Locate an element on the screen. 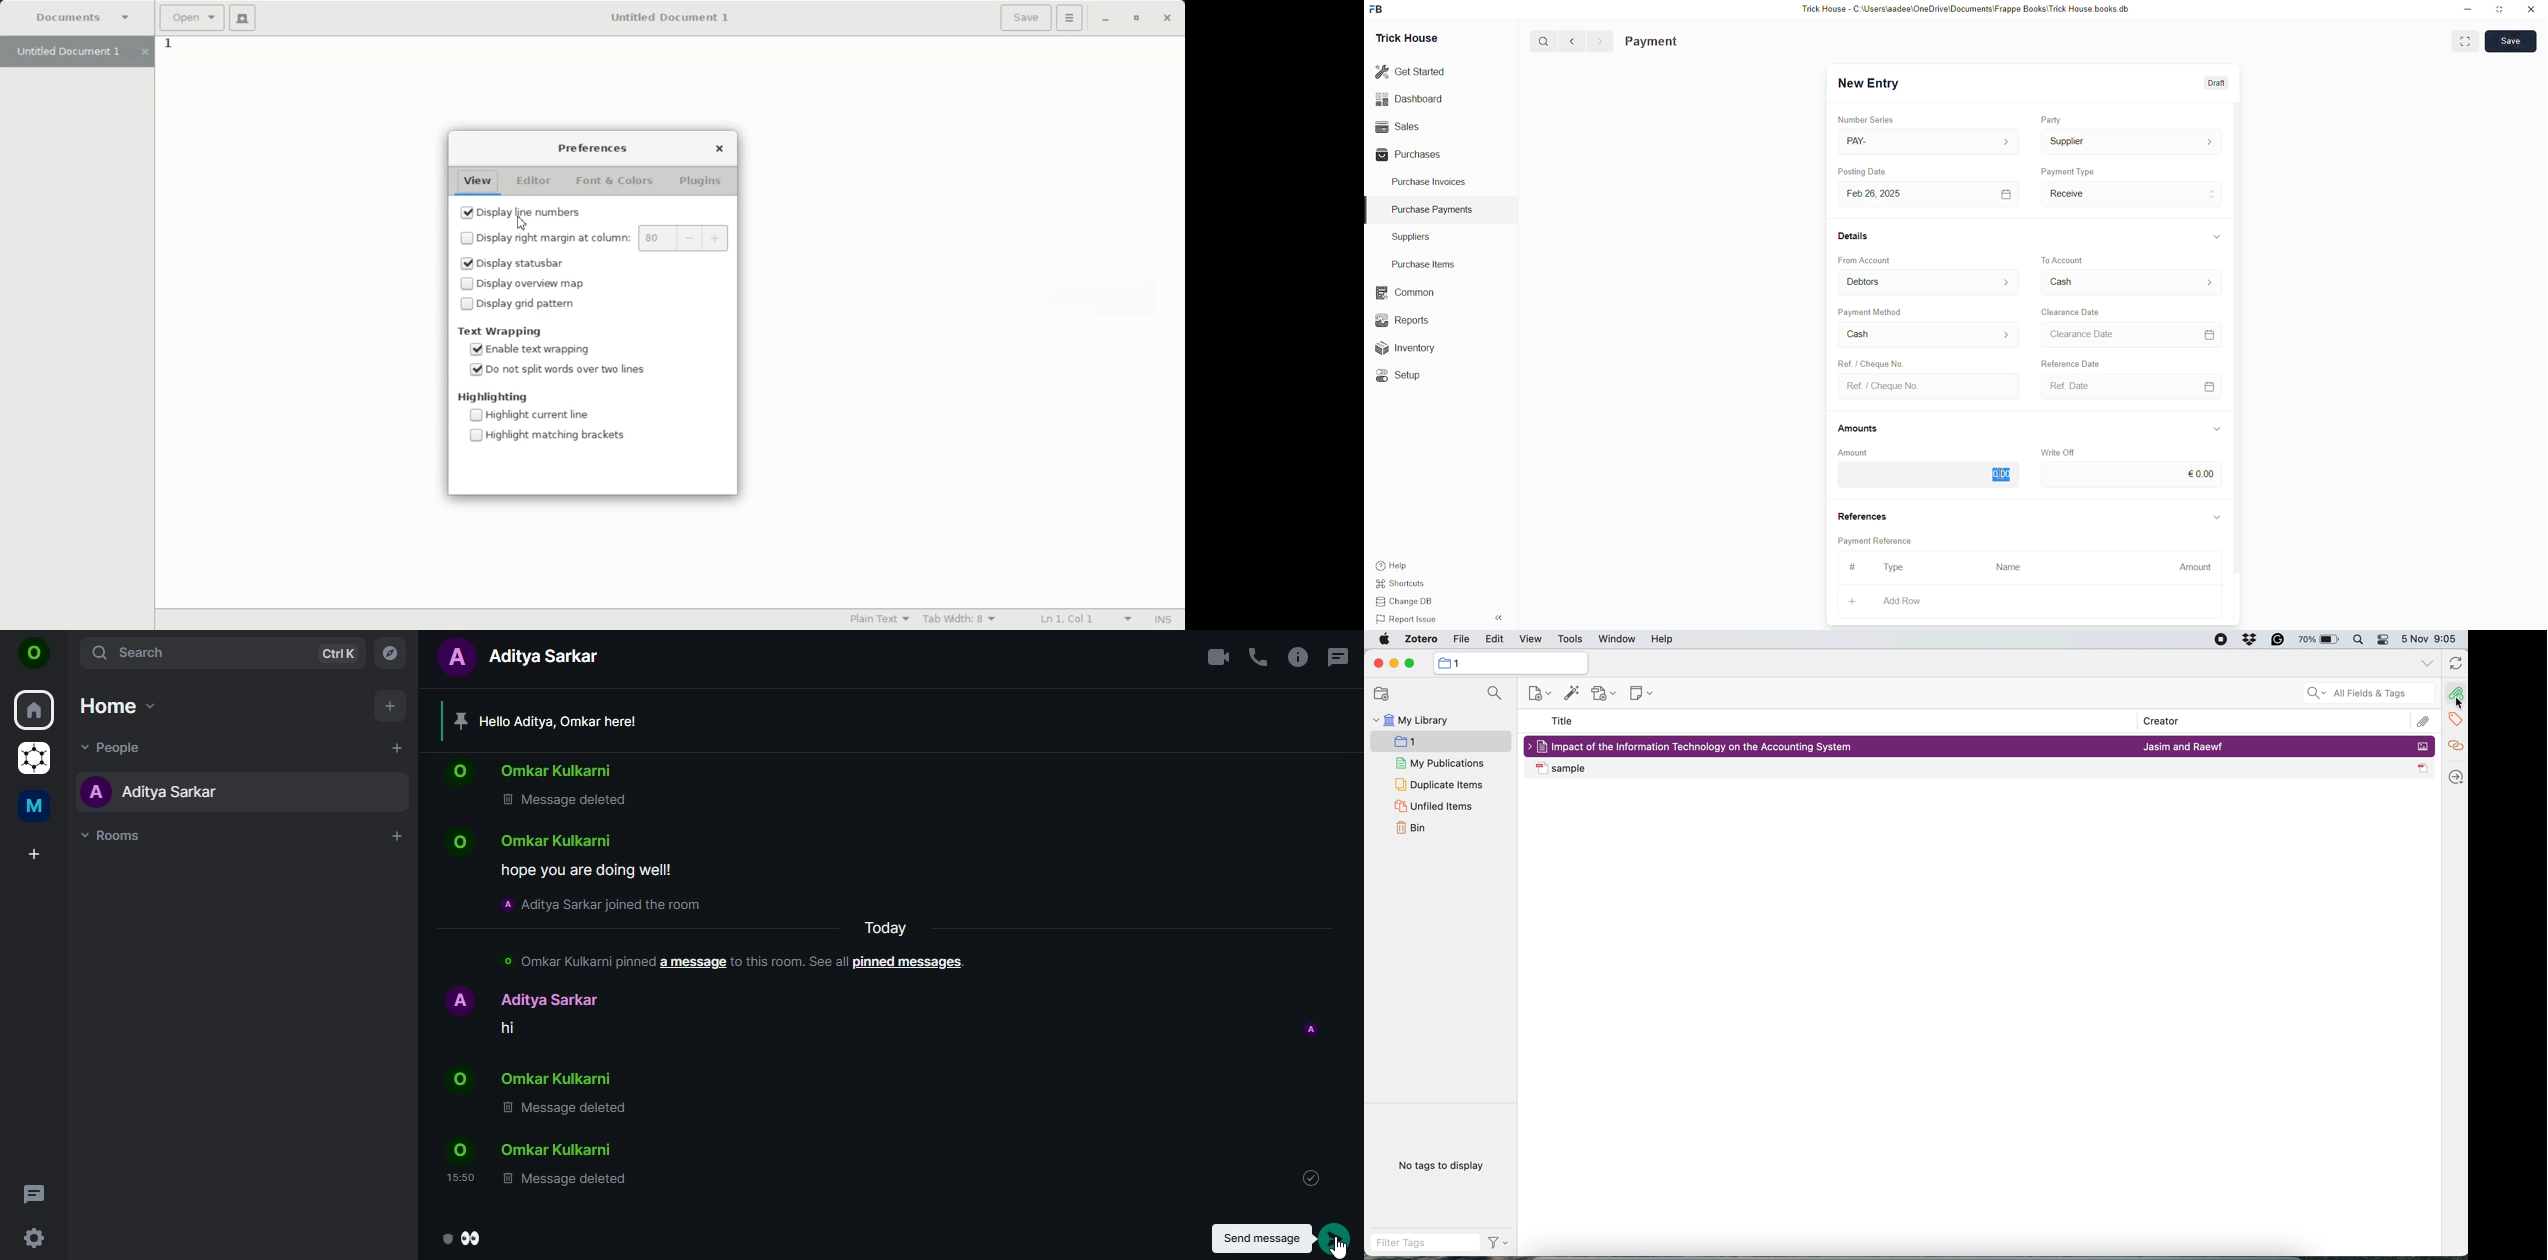  Posting Date is located at coordinates (1871, 170).